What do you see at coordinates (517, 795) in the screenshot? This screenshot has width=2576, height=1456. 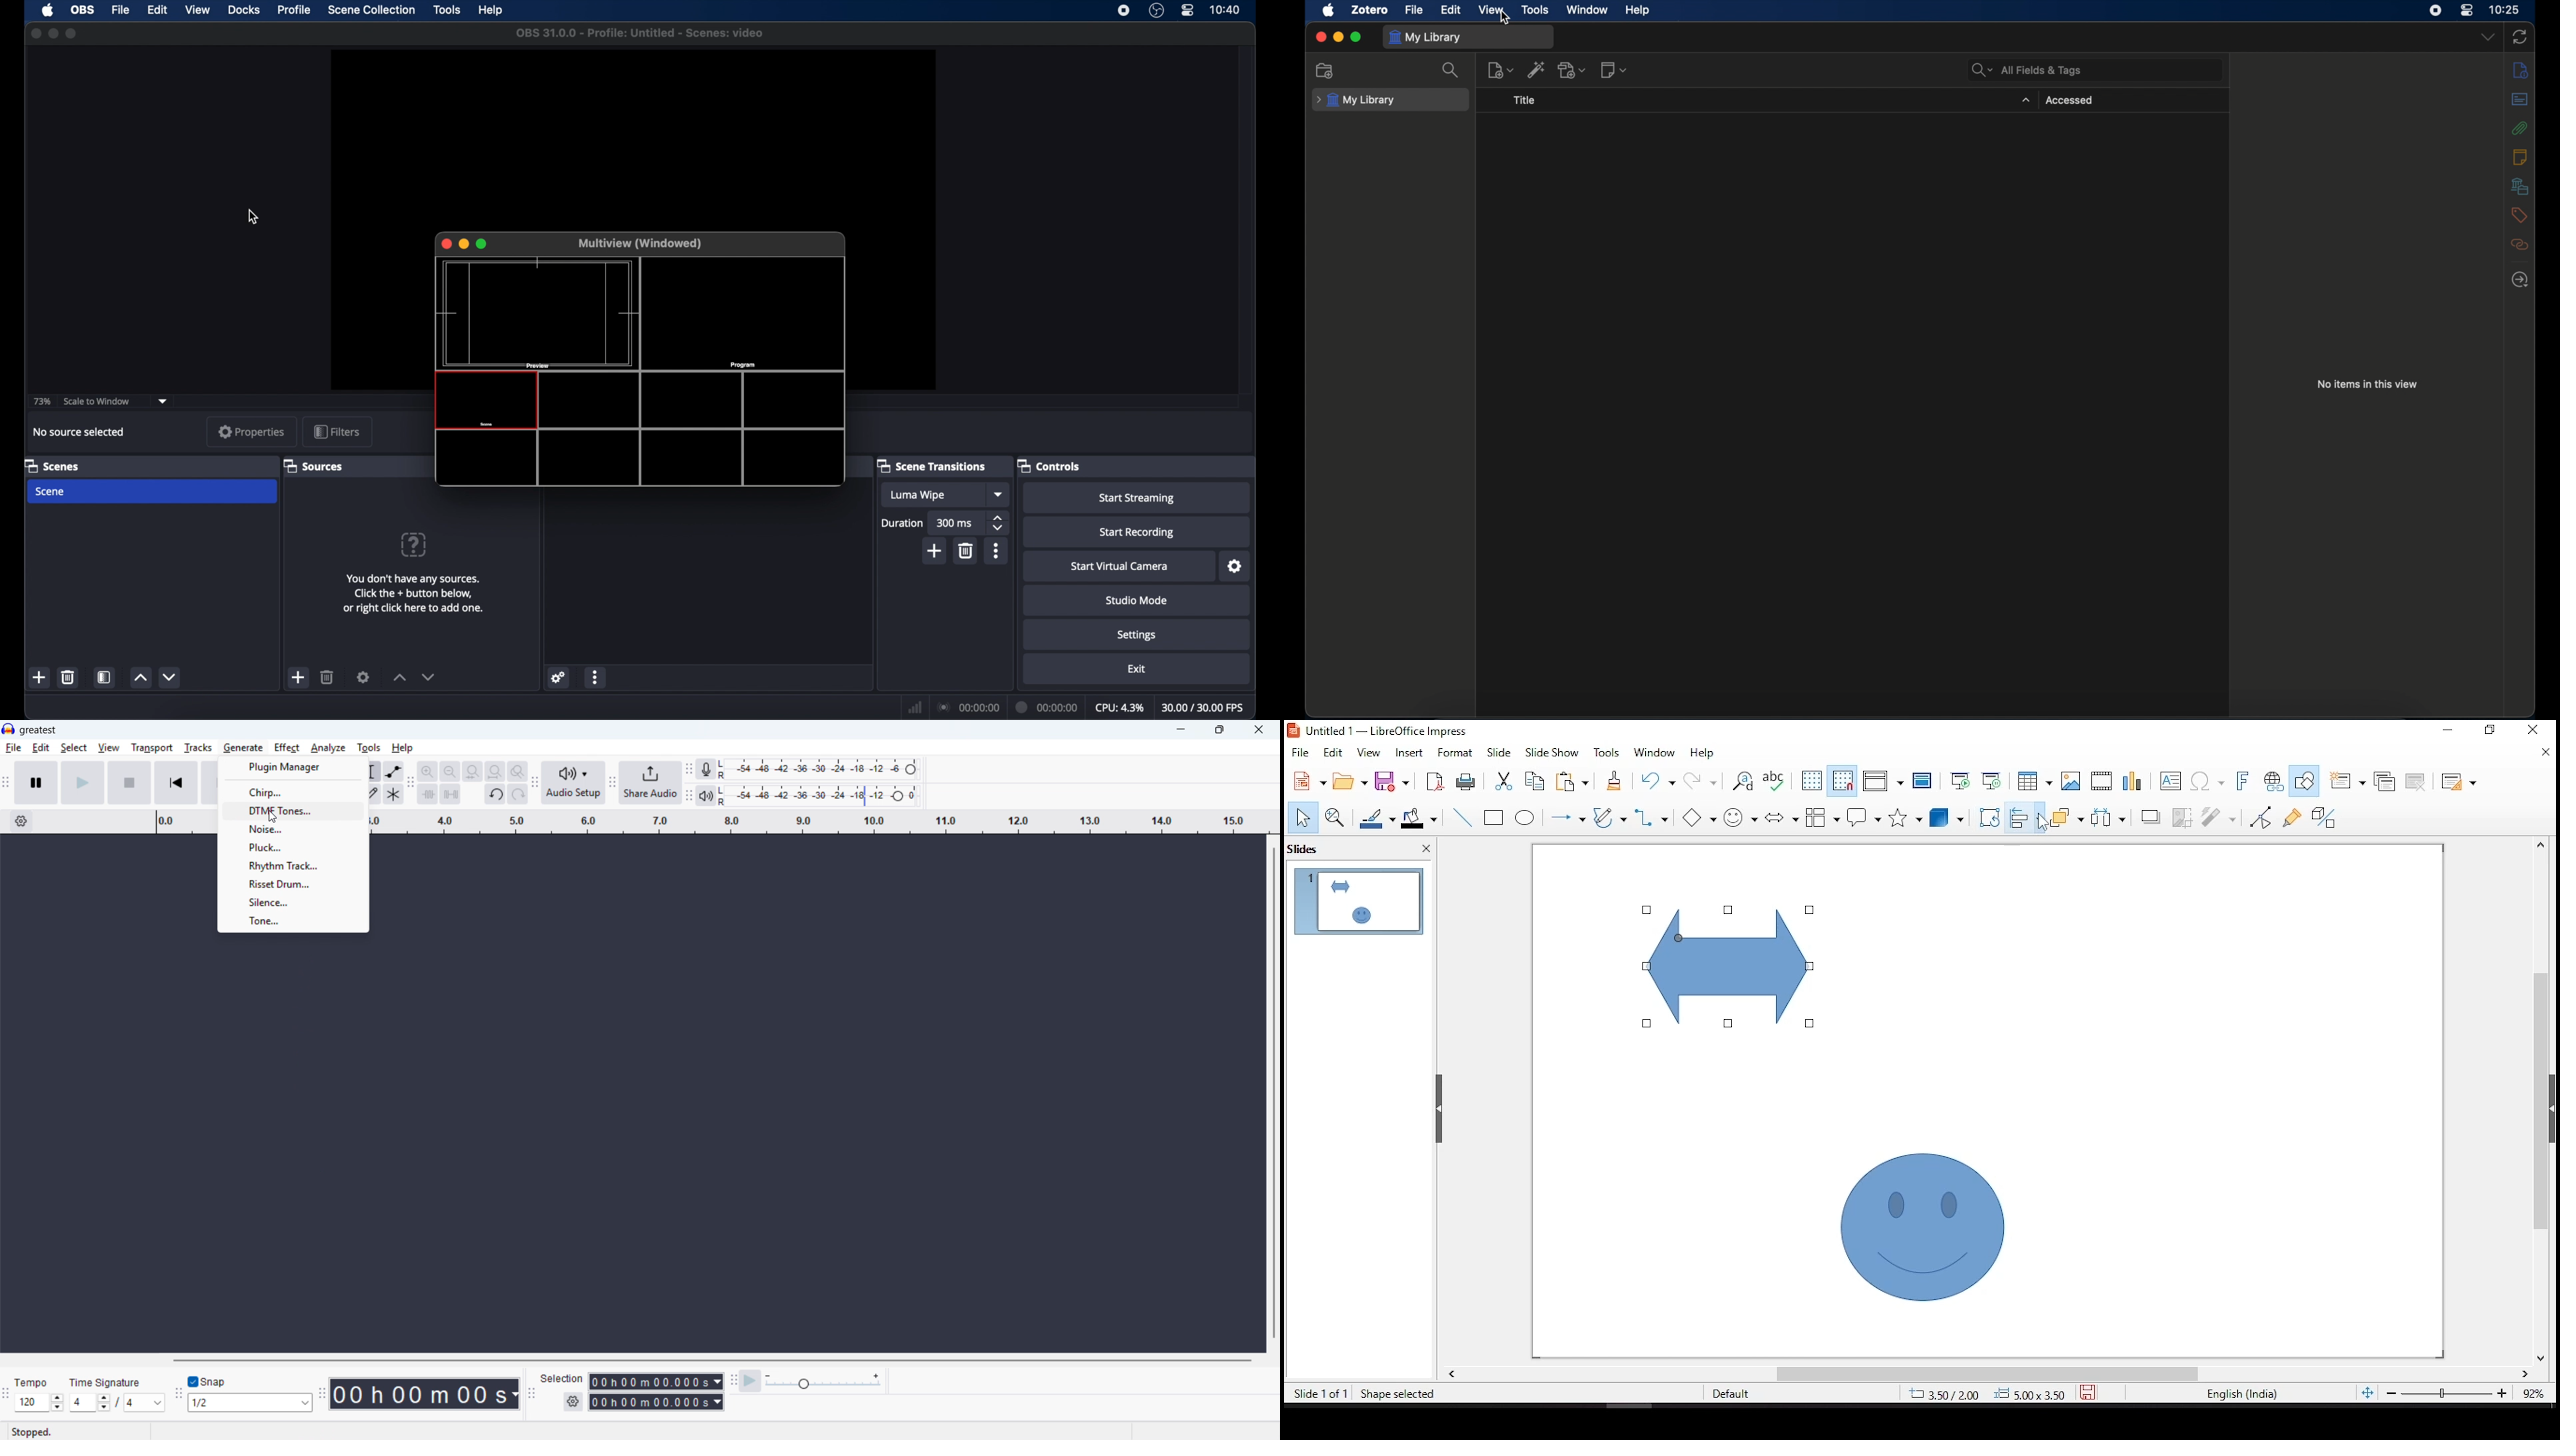 I see `redo` at bounding box center [517, 795].